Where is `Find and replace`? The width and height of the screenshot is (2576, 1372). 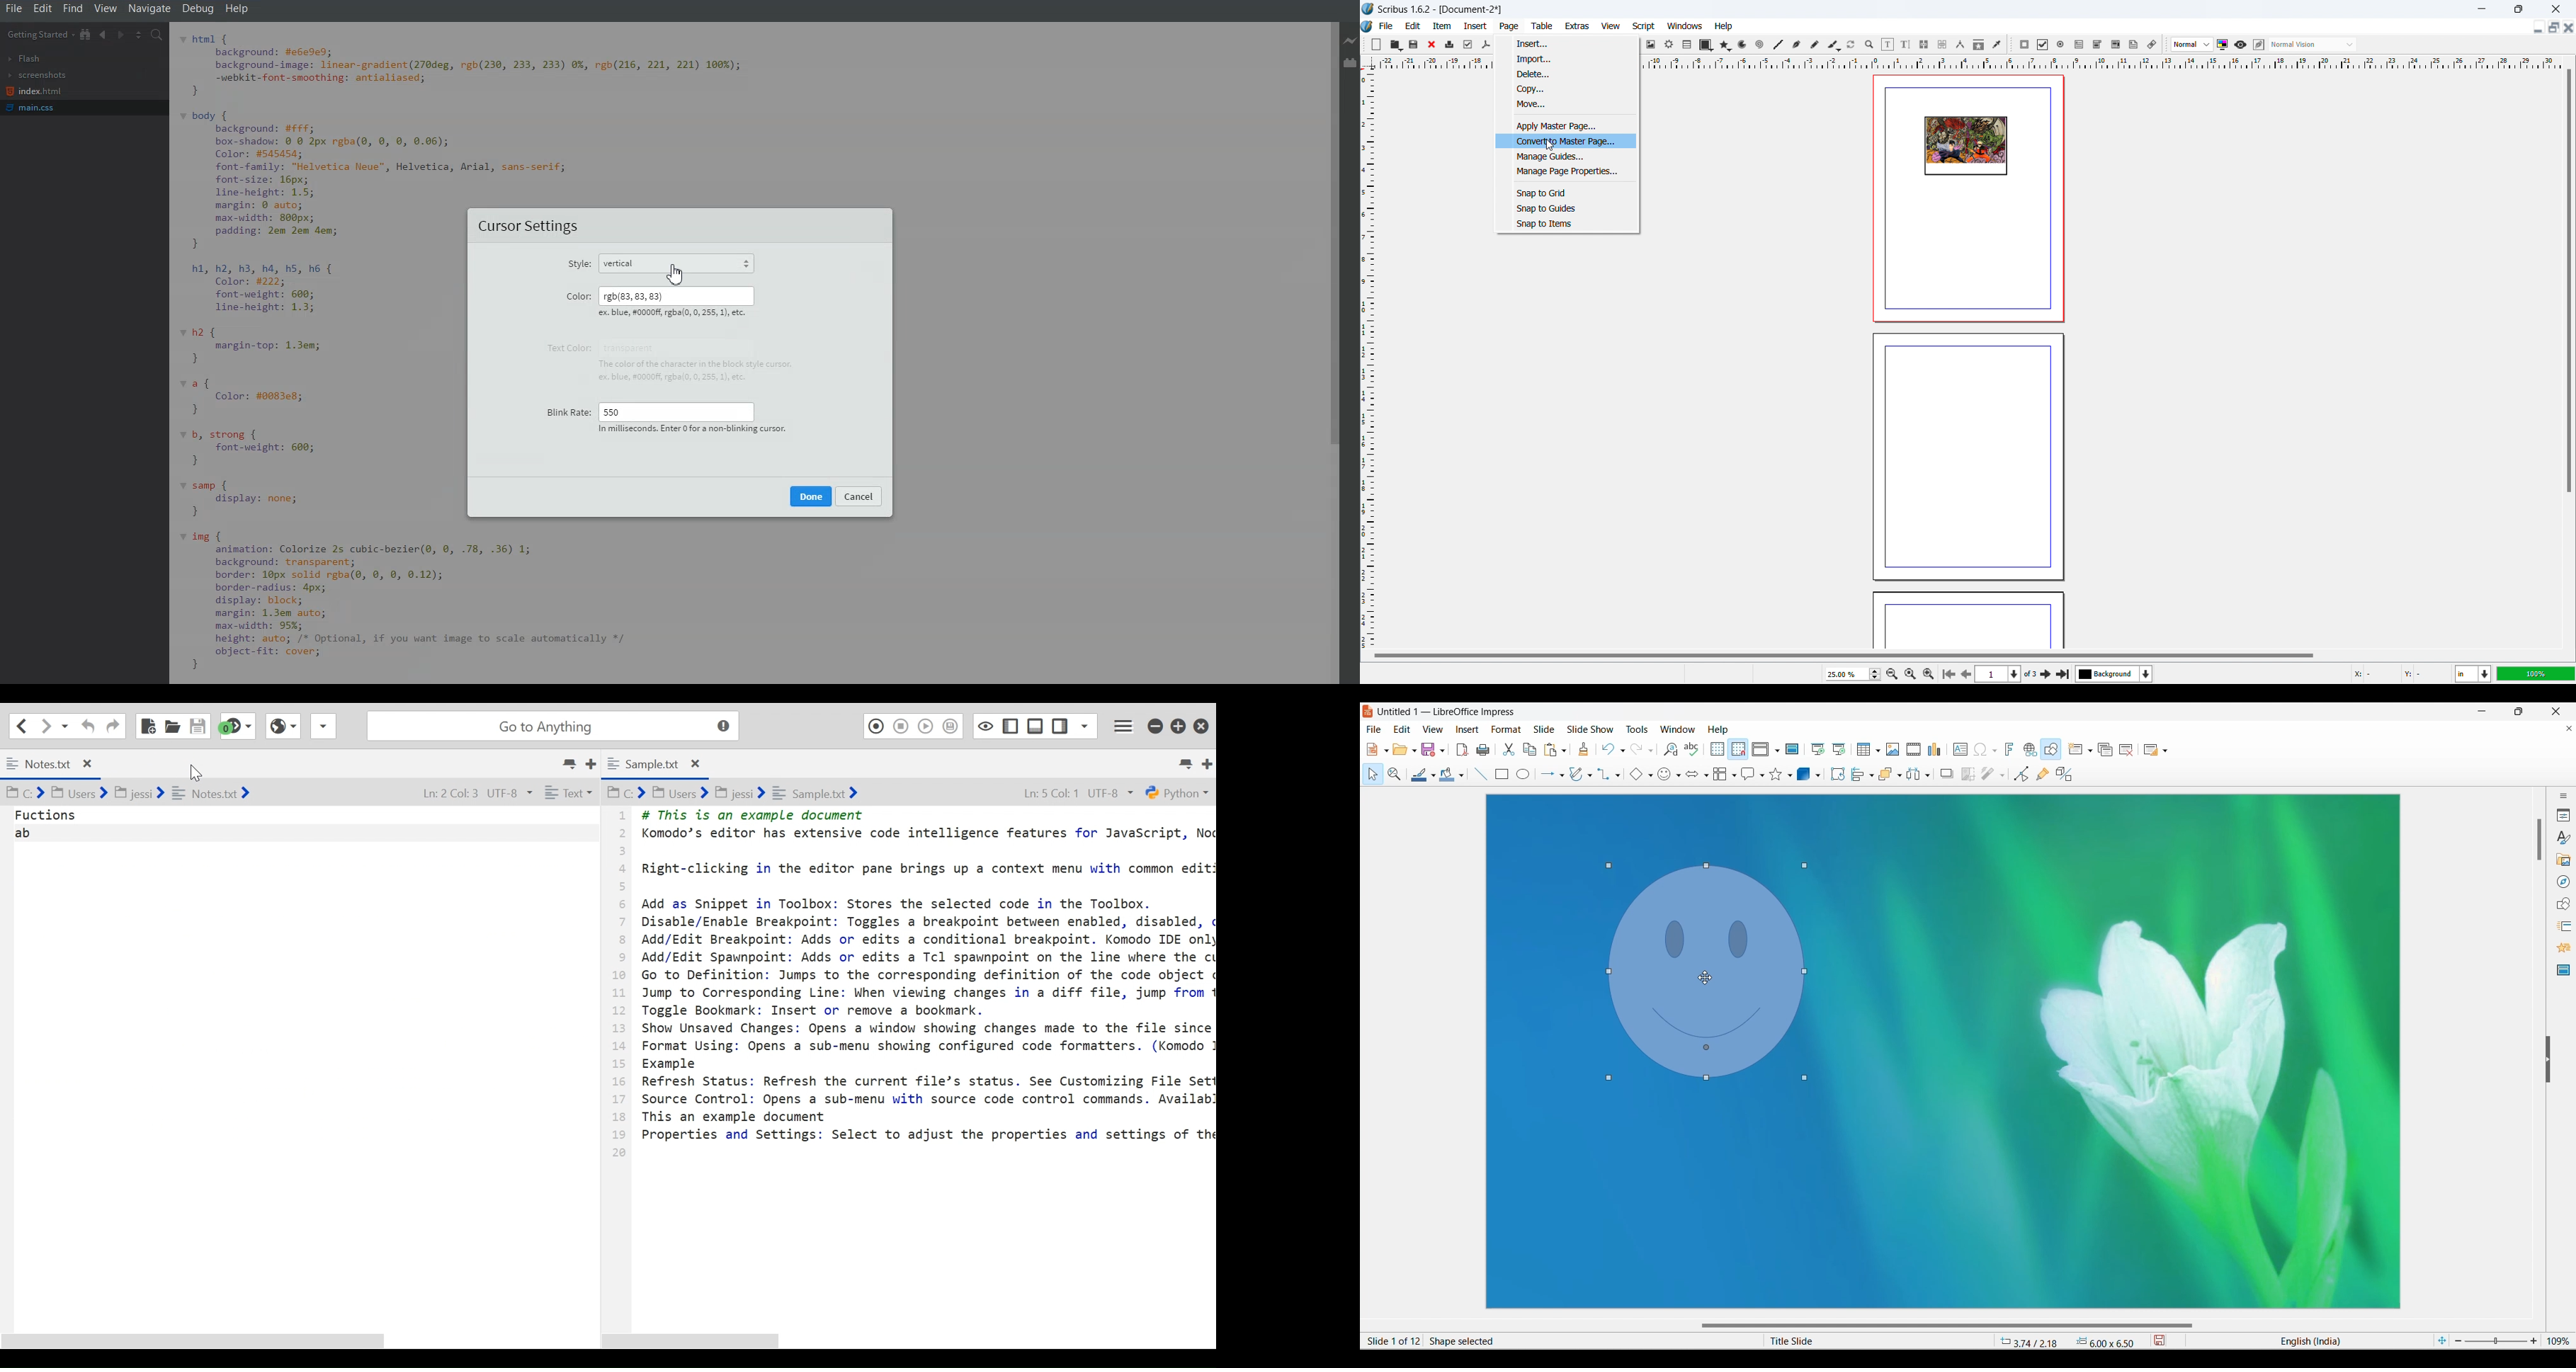
Find and replace is located at coordinates (1670, 749).